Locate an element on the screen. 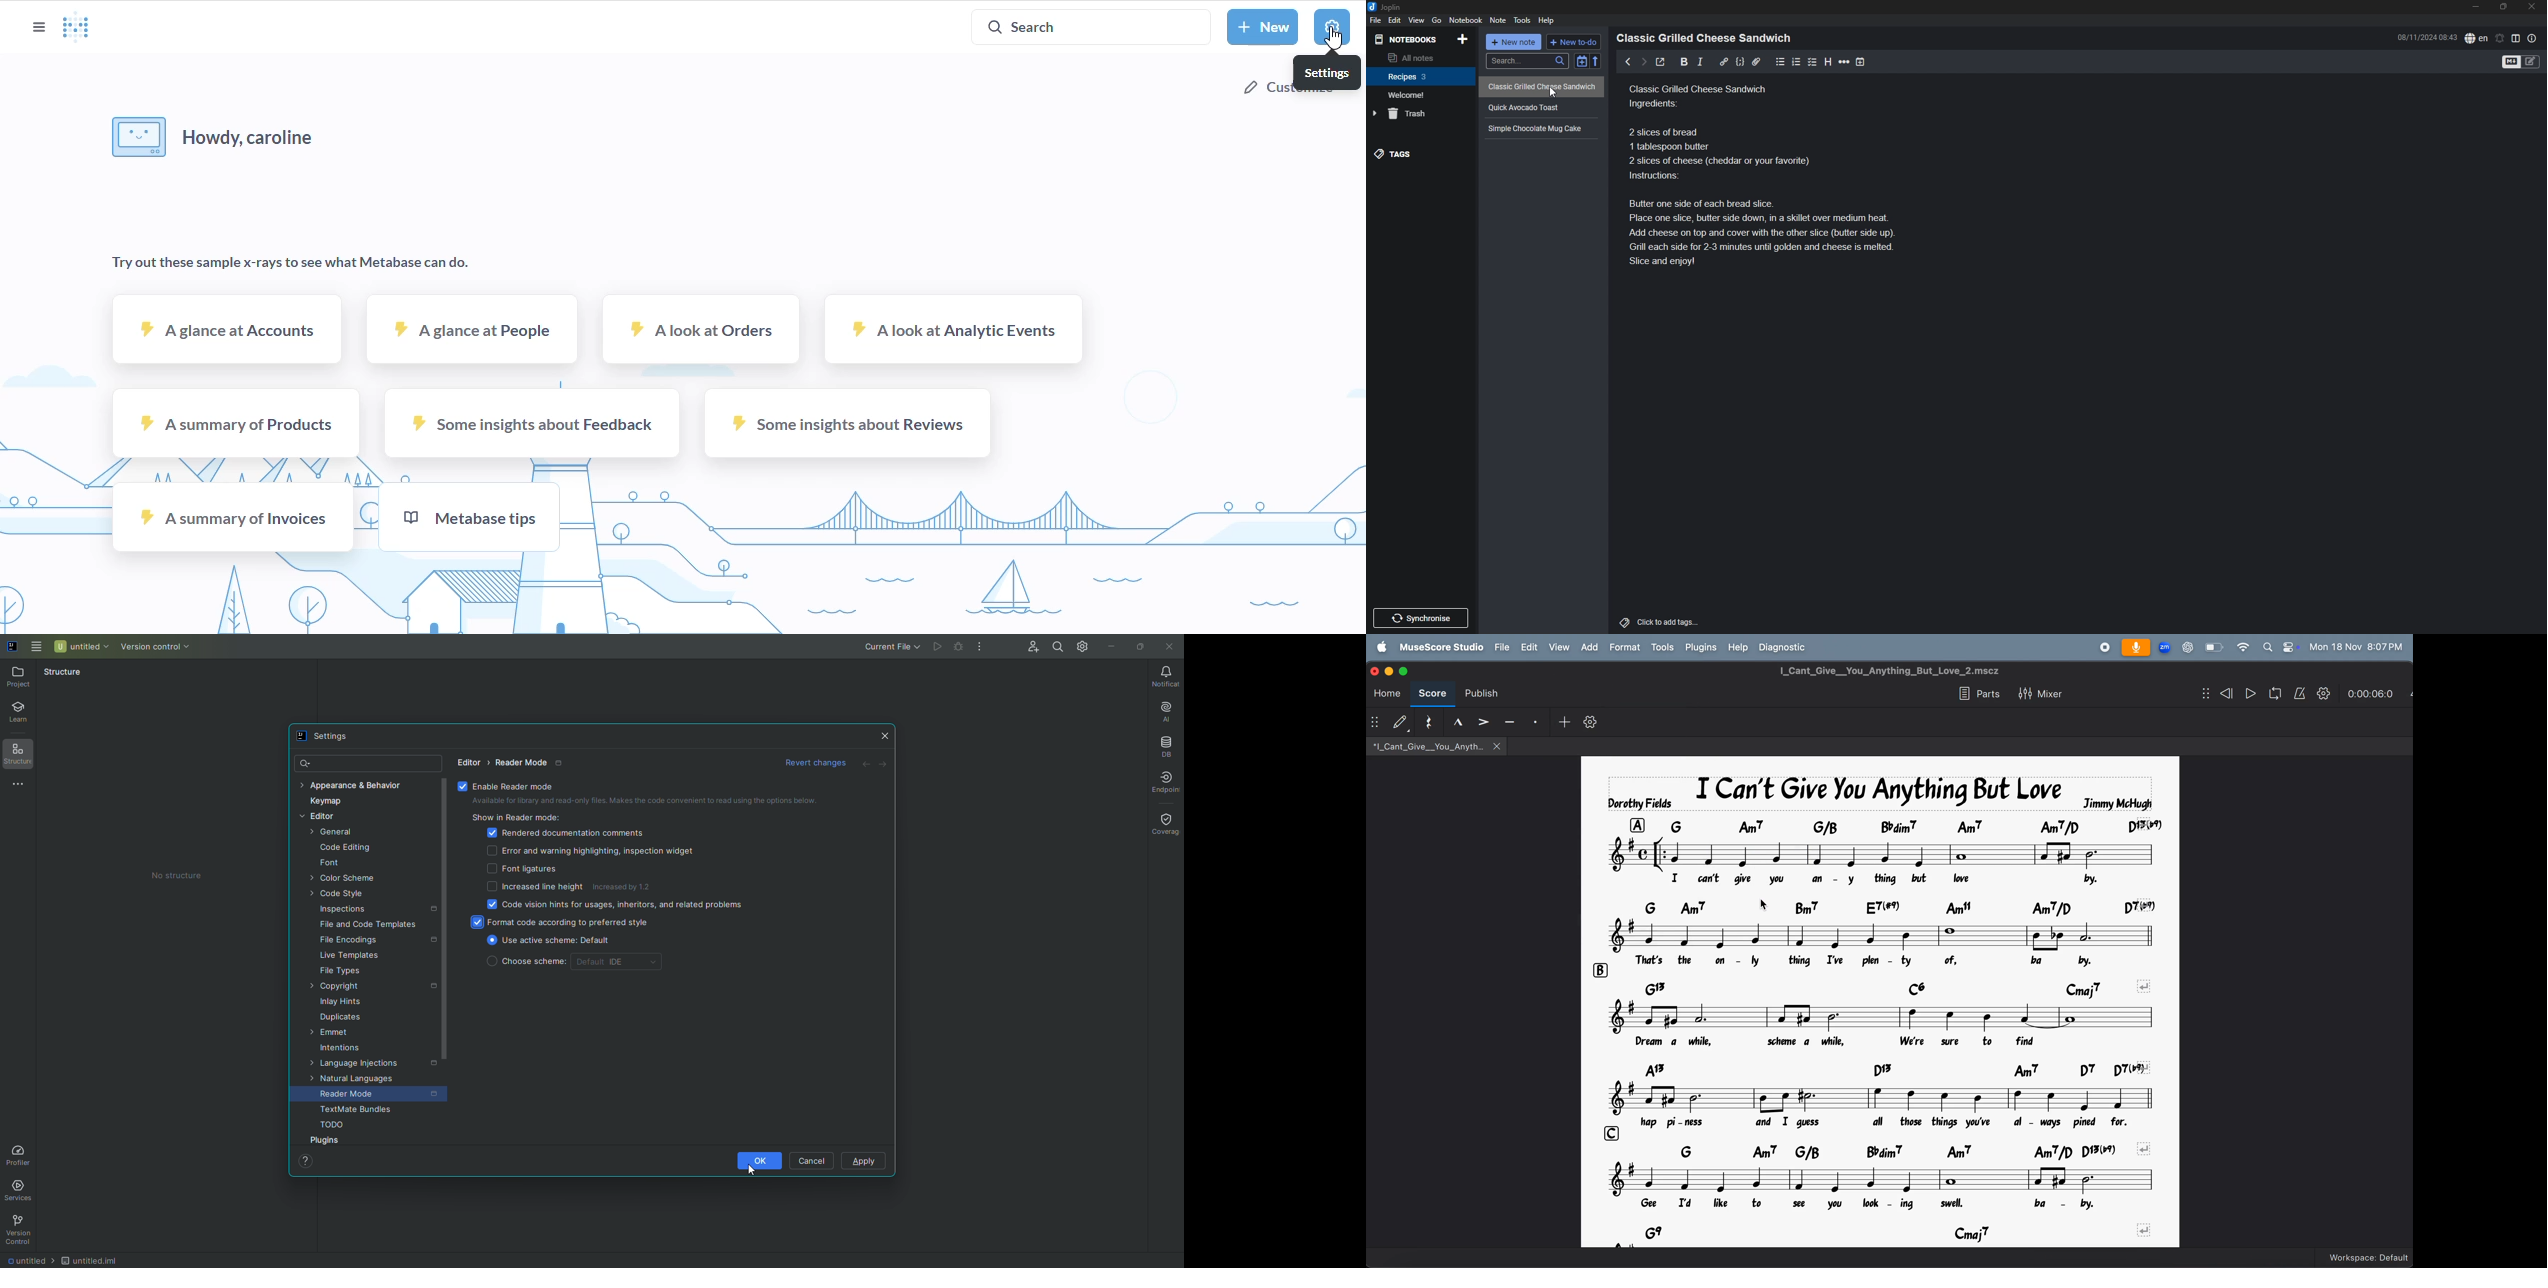 Image resolution: width=2548 pixels, height=1288 pixels. new note is located at coordinates (1514, 42).